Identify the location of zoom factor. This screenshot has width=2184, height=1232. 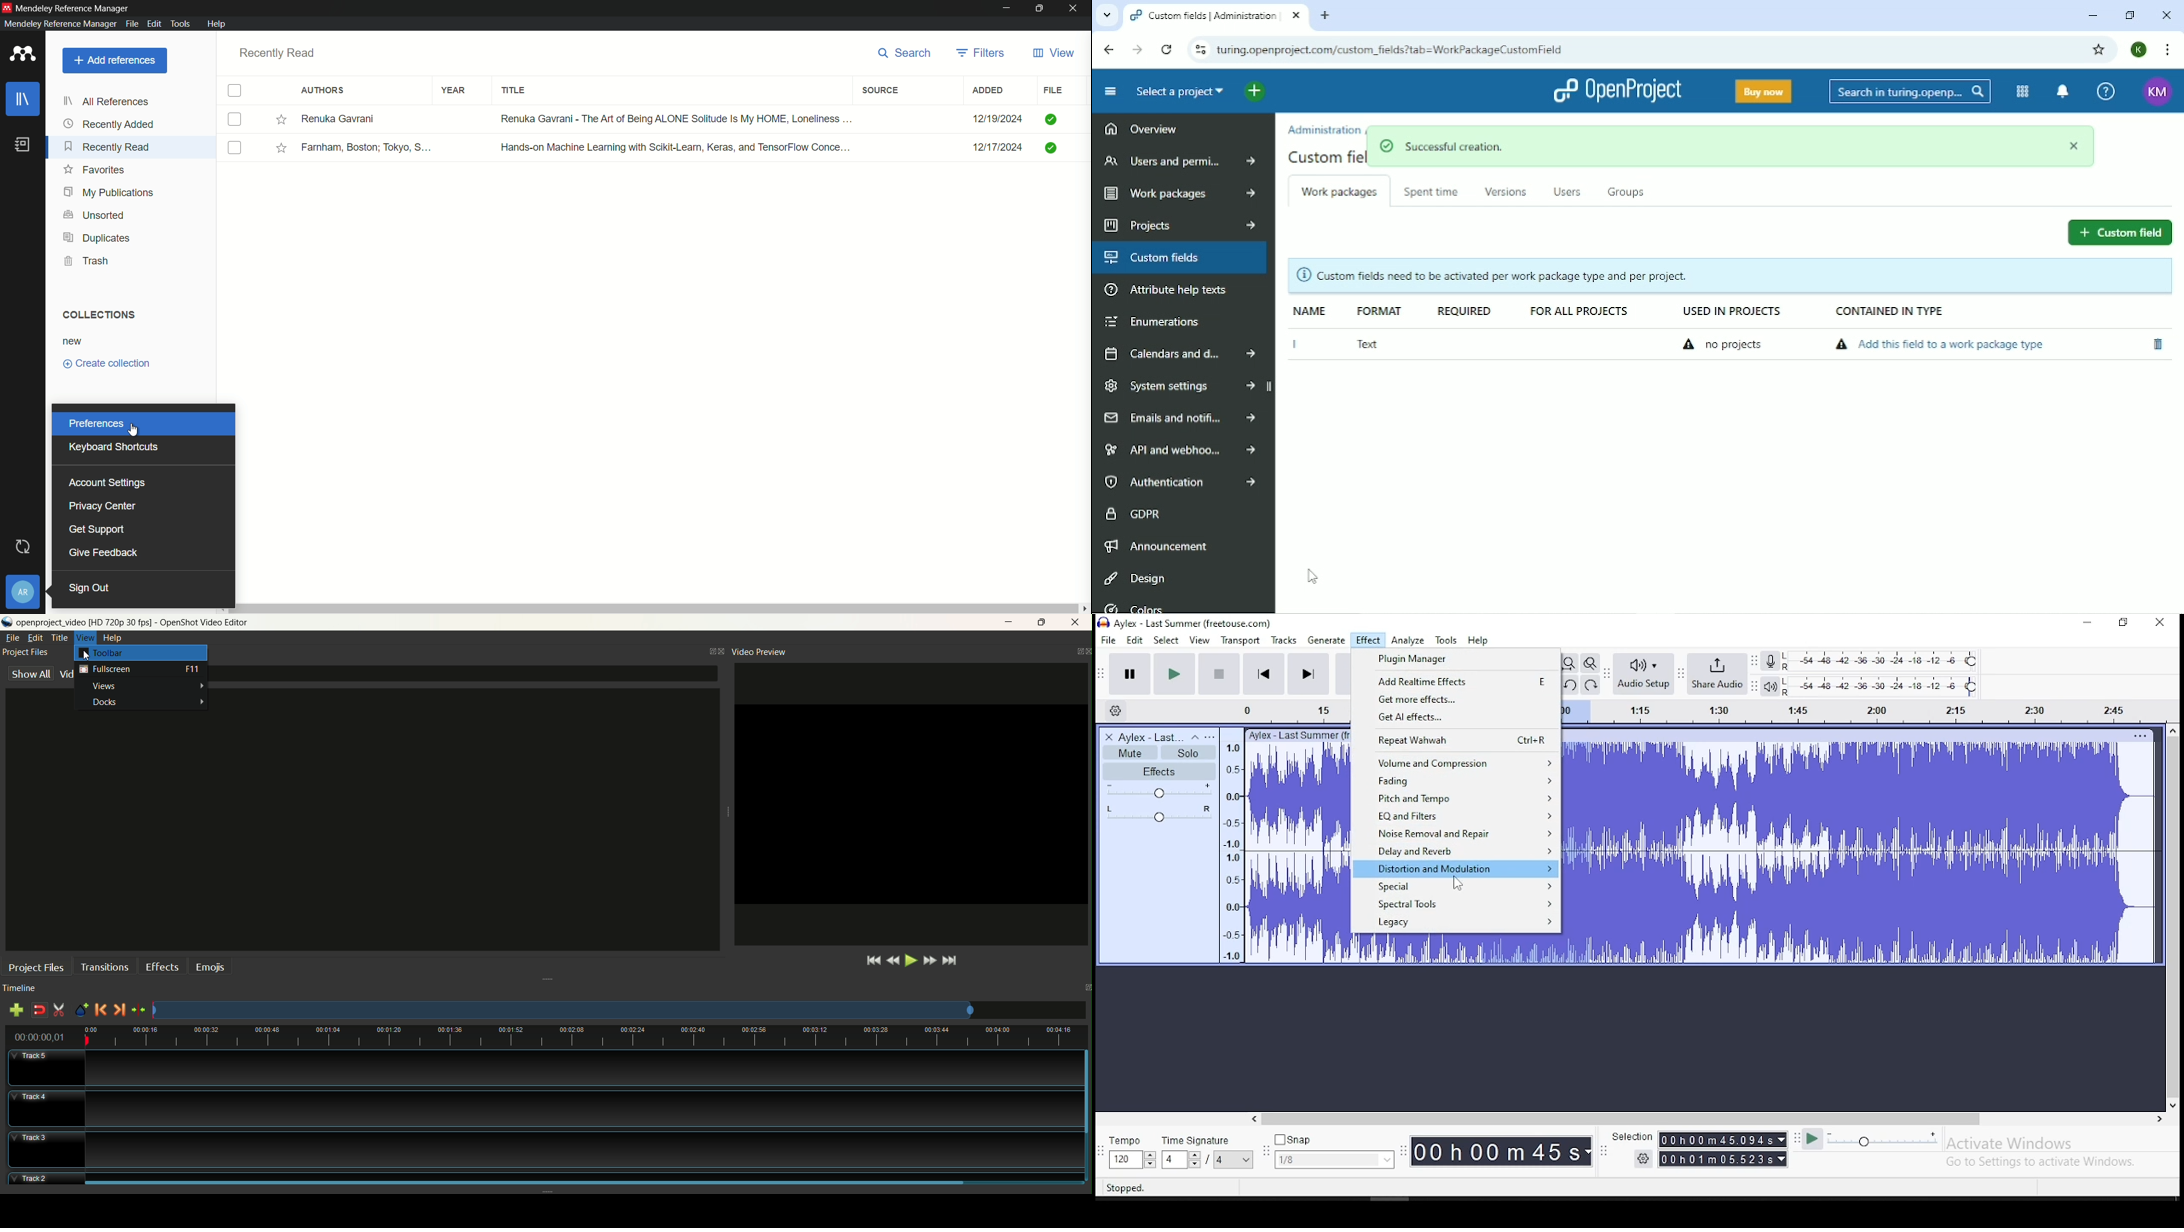
(619, 1010).